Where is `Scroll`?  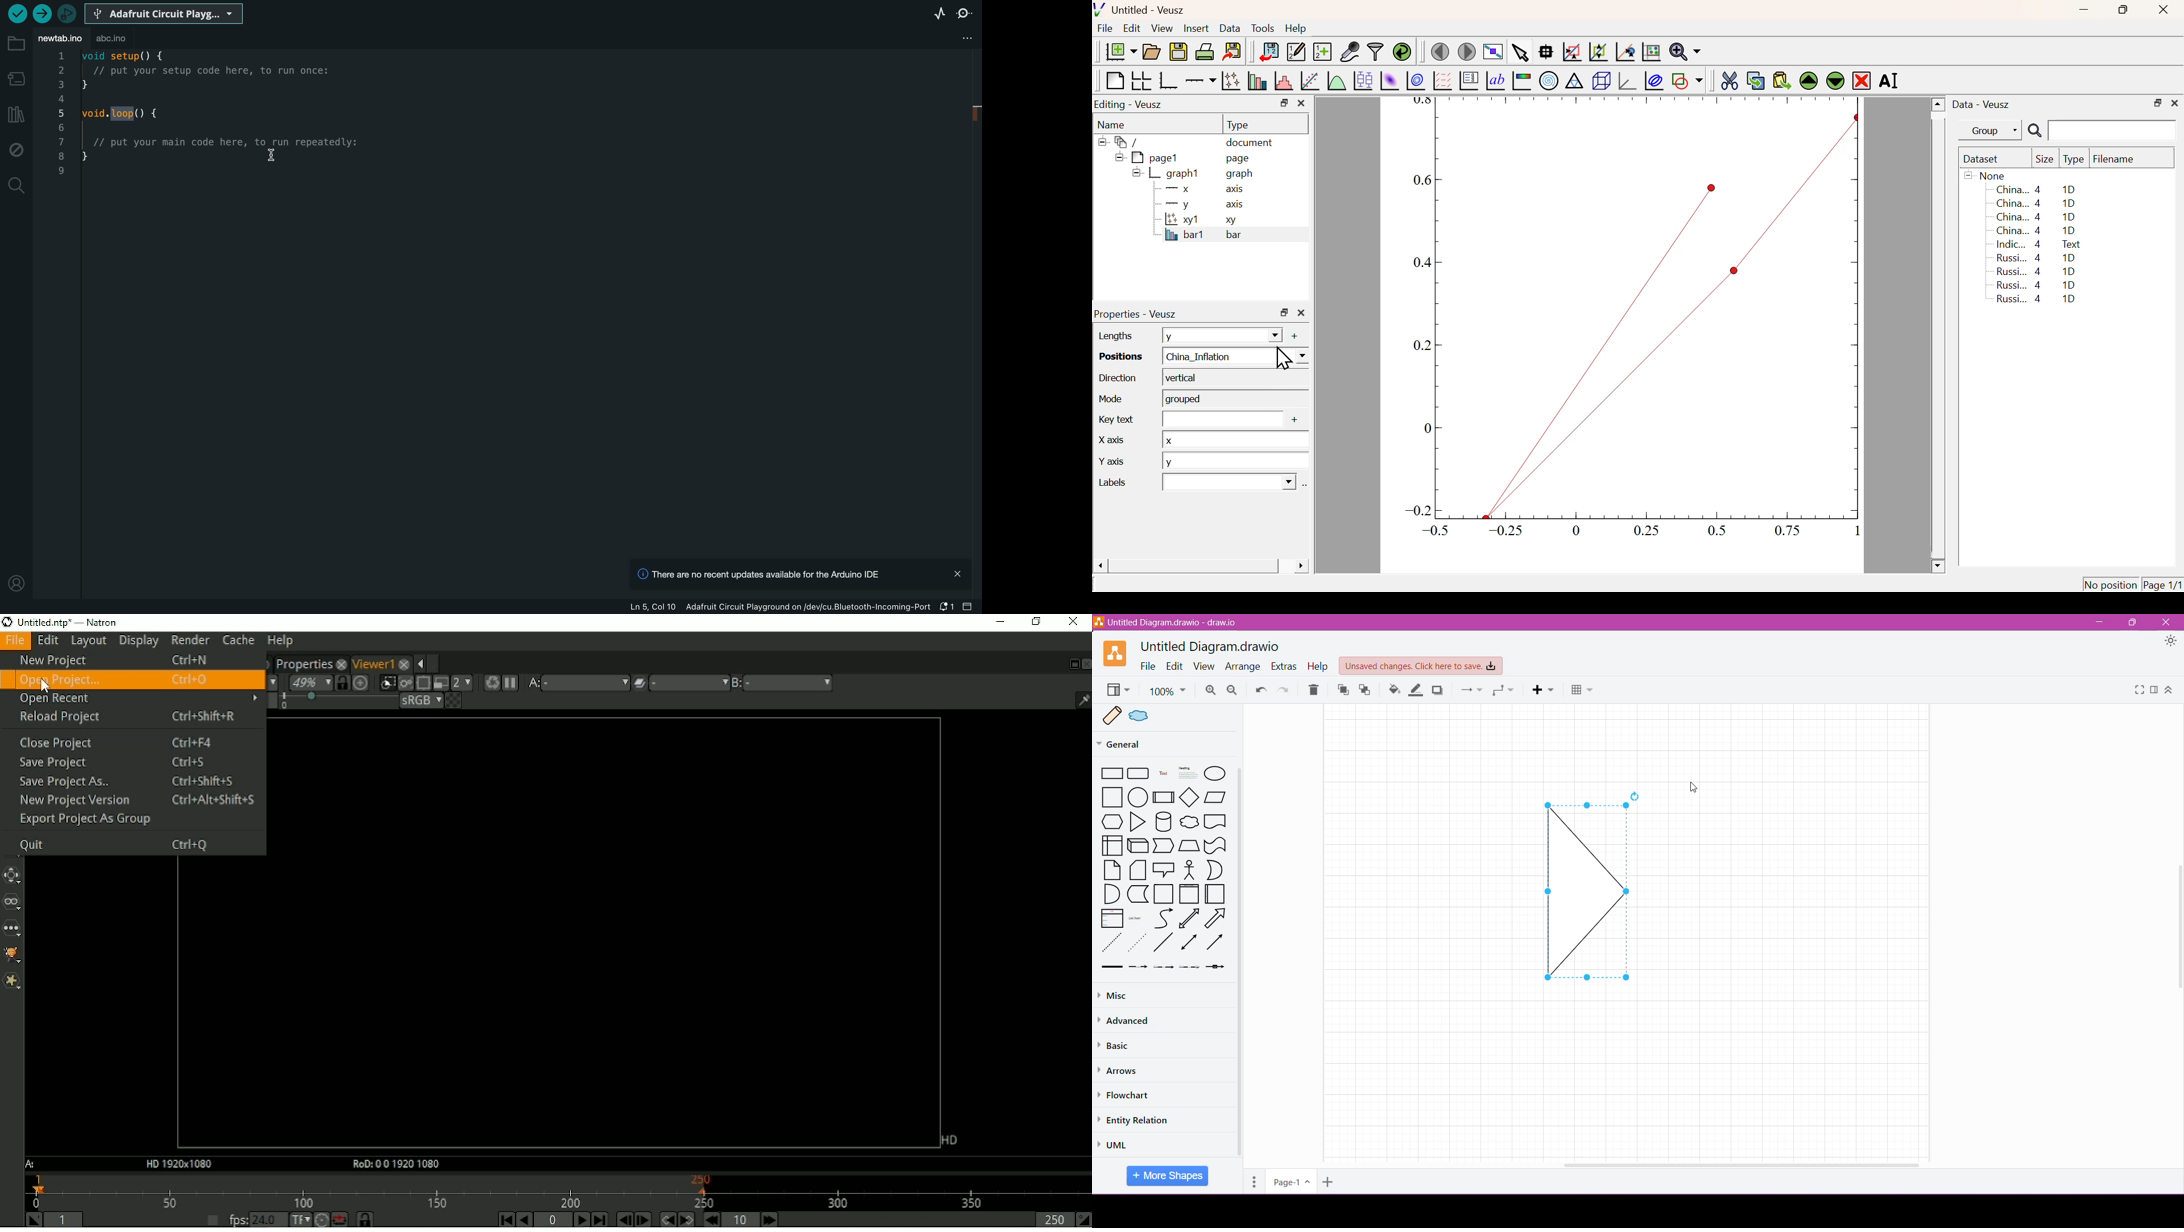 Scroll is located at coordinates (1938, 336).